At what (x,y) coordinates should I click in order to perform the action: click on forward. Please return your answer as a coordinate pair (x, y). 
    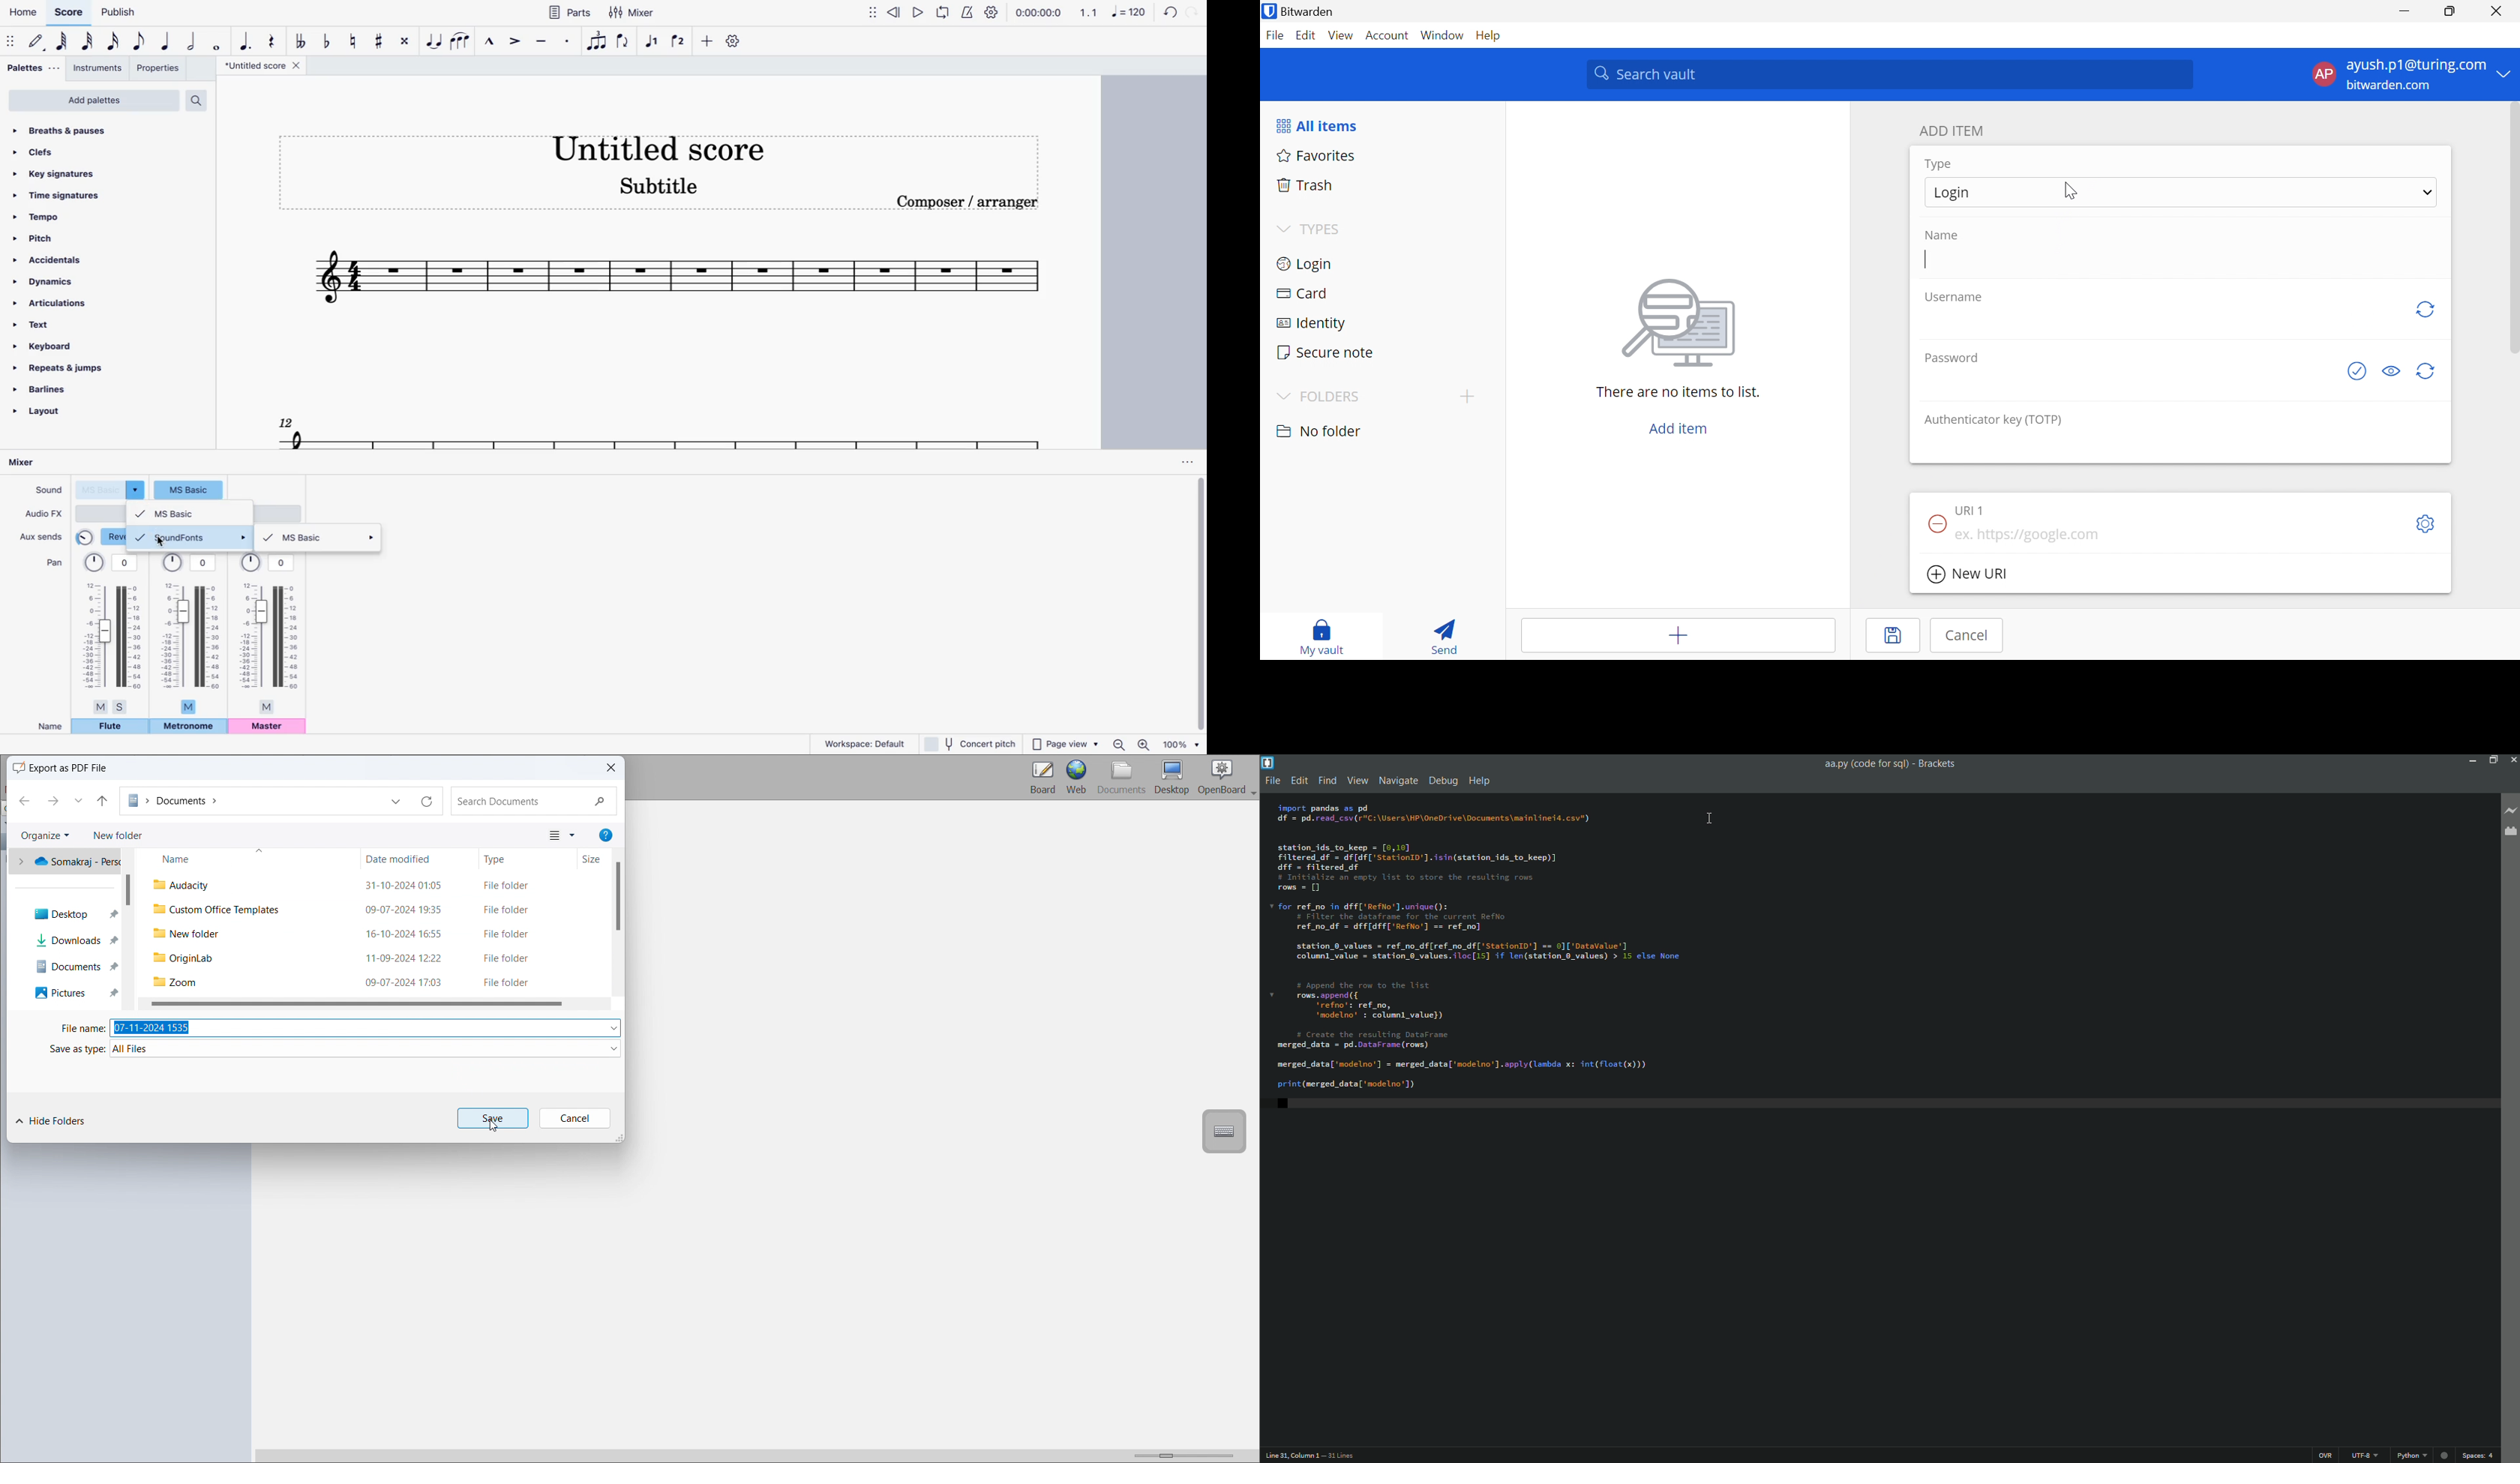
    Looking at the image, I should click on (1193, 14).